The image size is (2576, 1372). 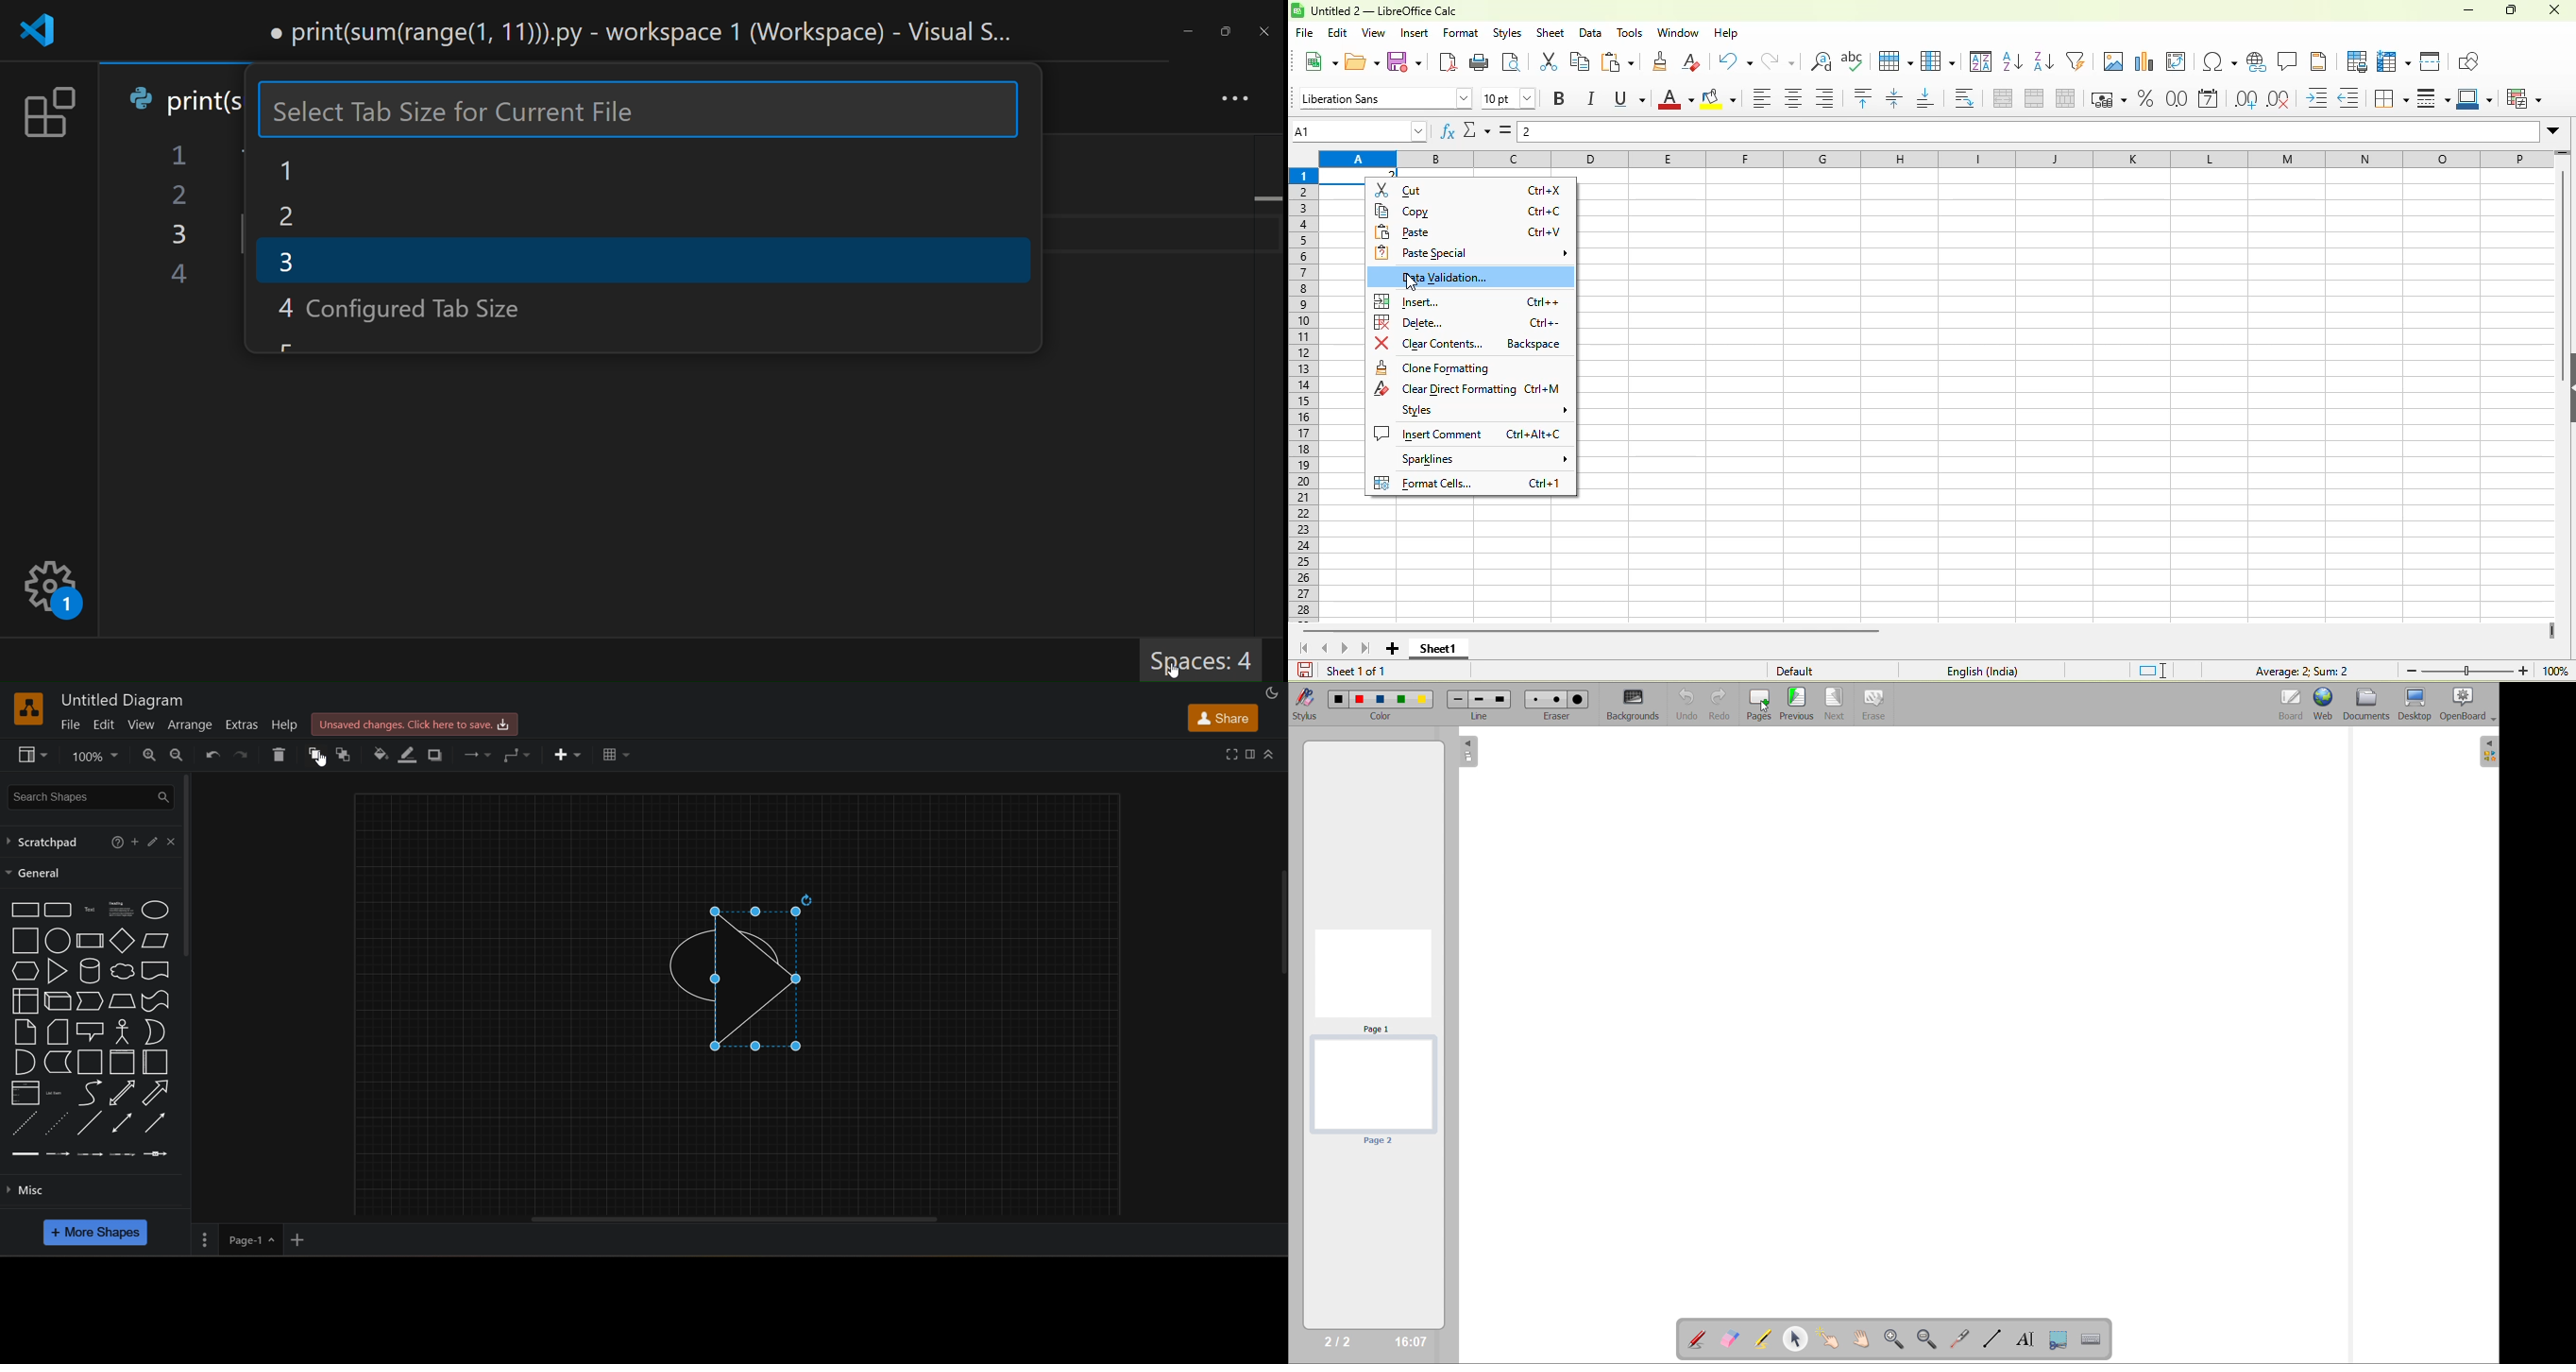 What do you see at coordinates (157, 1154) in the screenshot?
I see `connector with symbol` at bounding box center [157, 1154].